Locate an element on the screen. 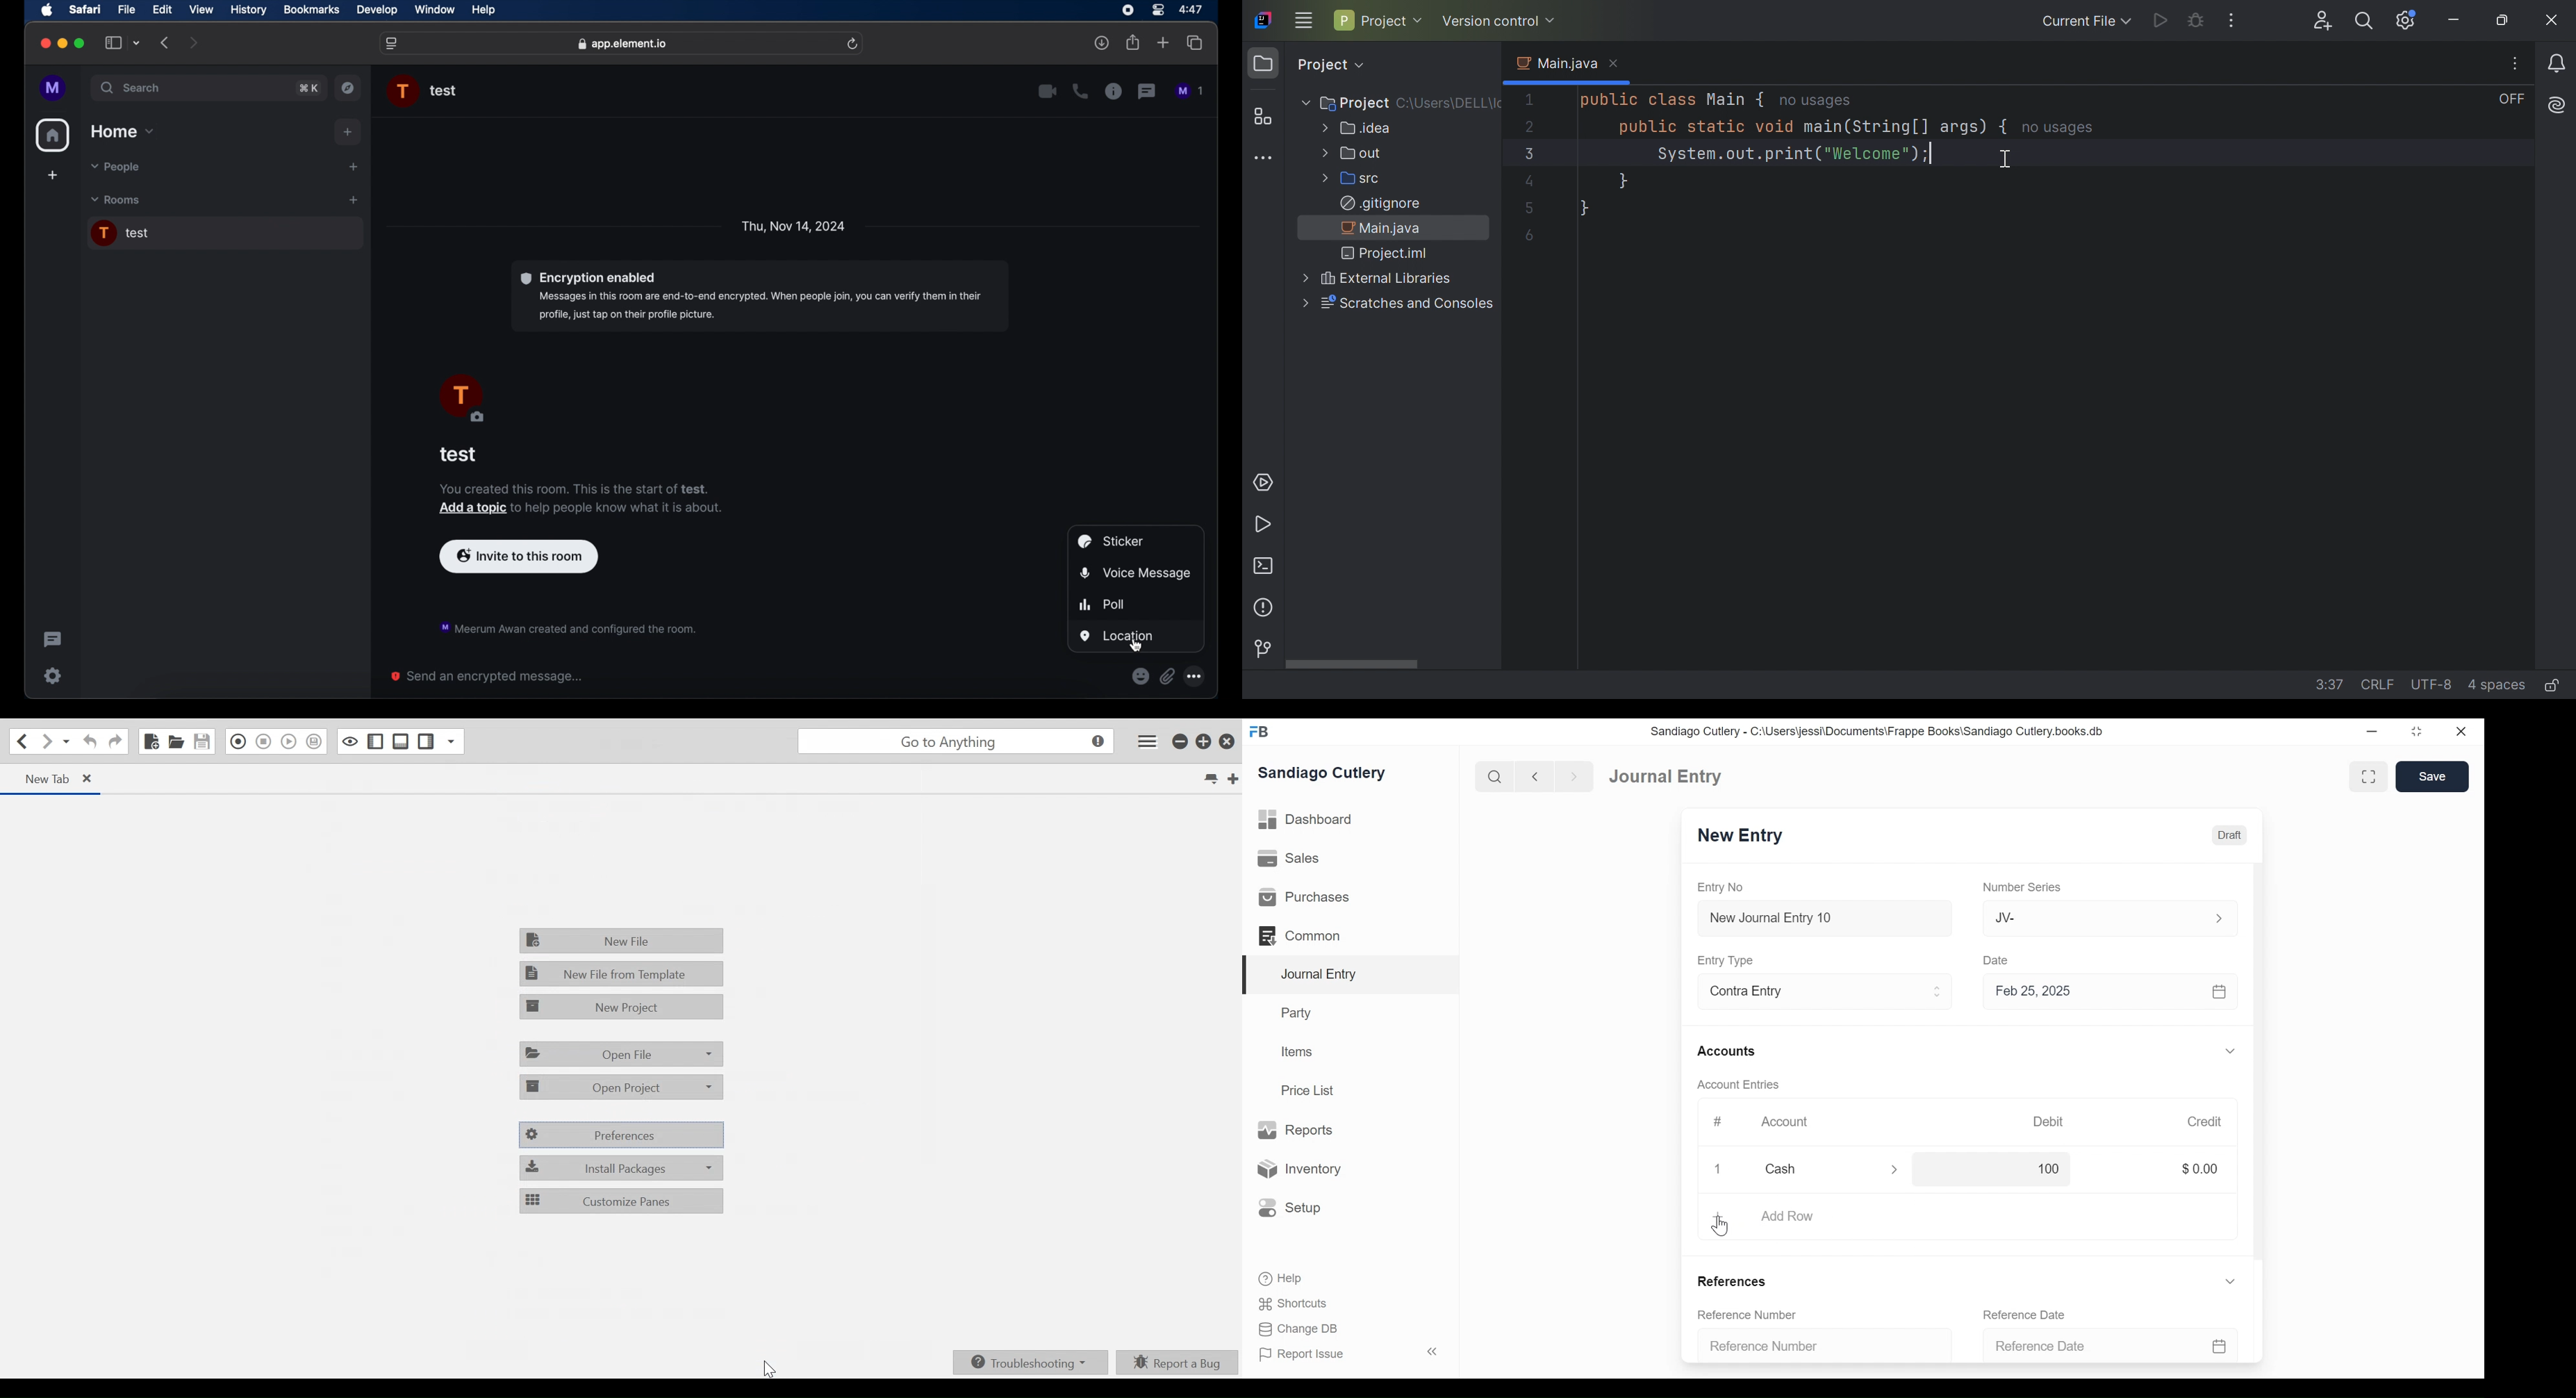  poll is located at coordinates (1101, 605).